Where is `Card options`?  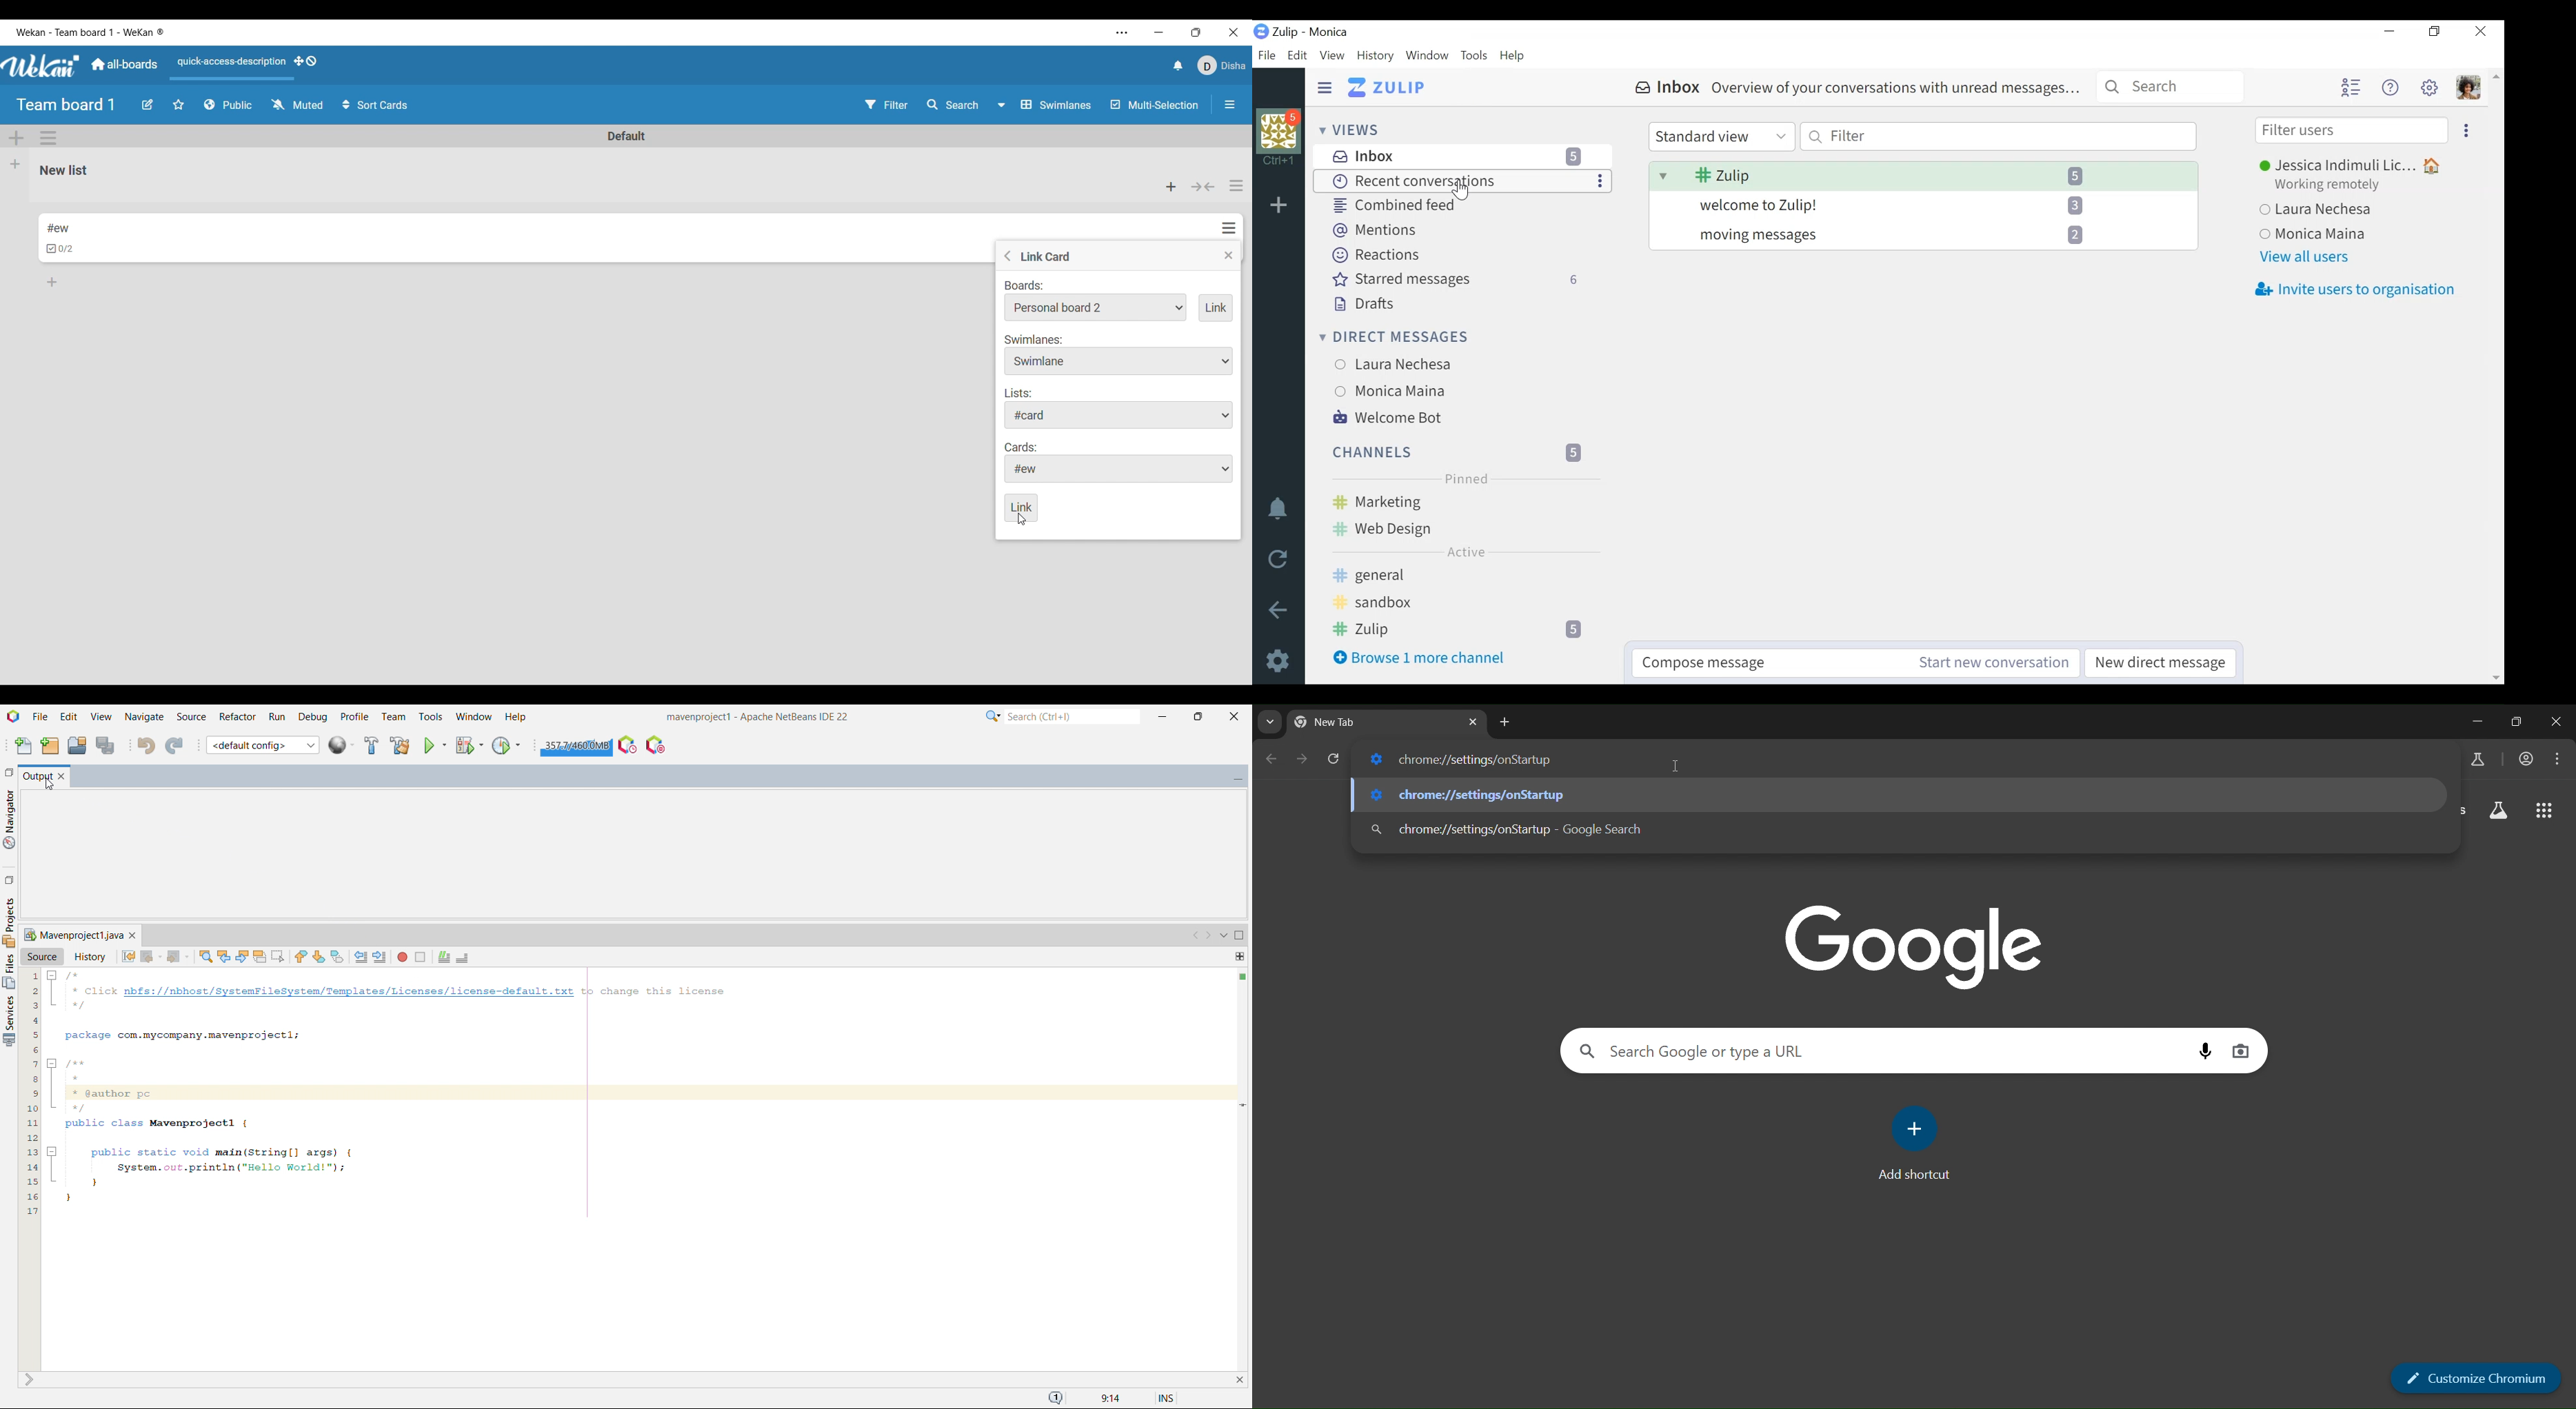
Card options is located at coordinates (1120, 469).